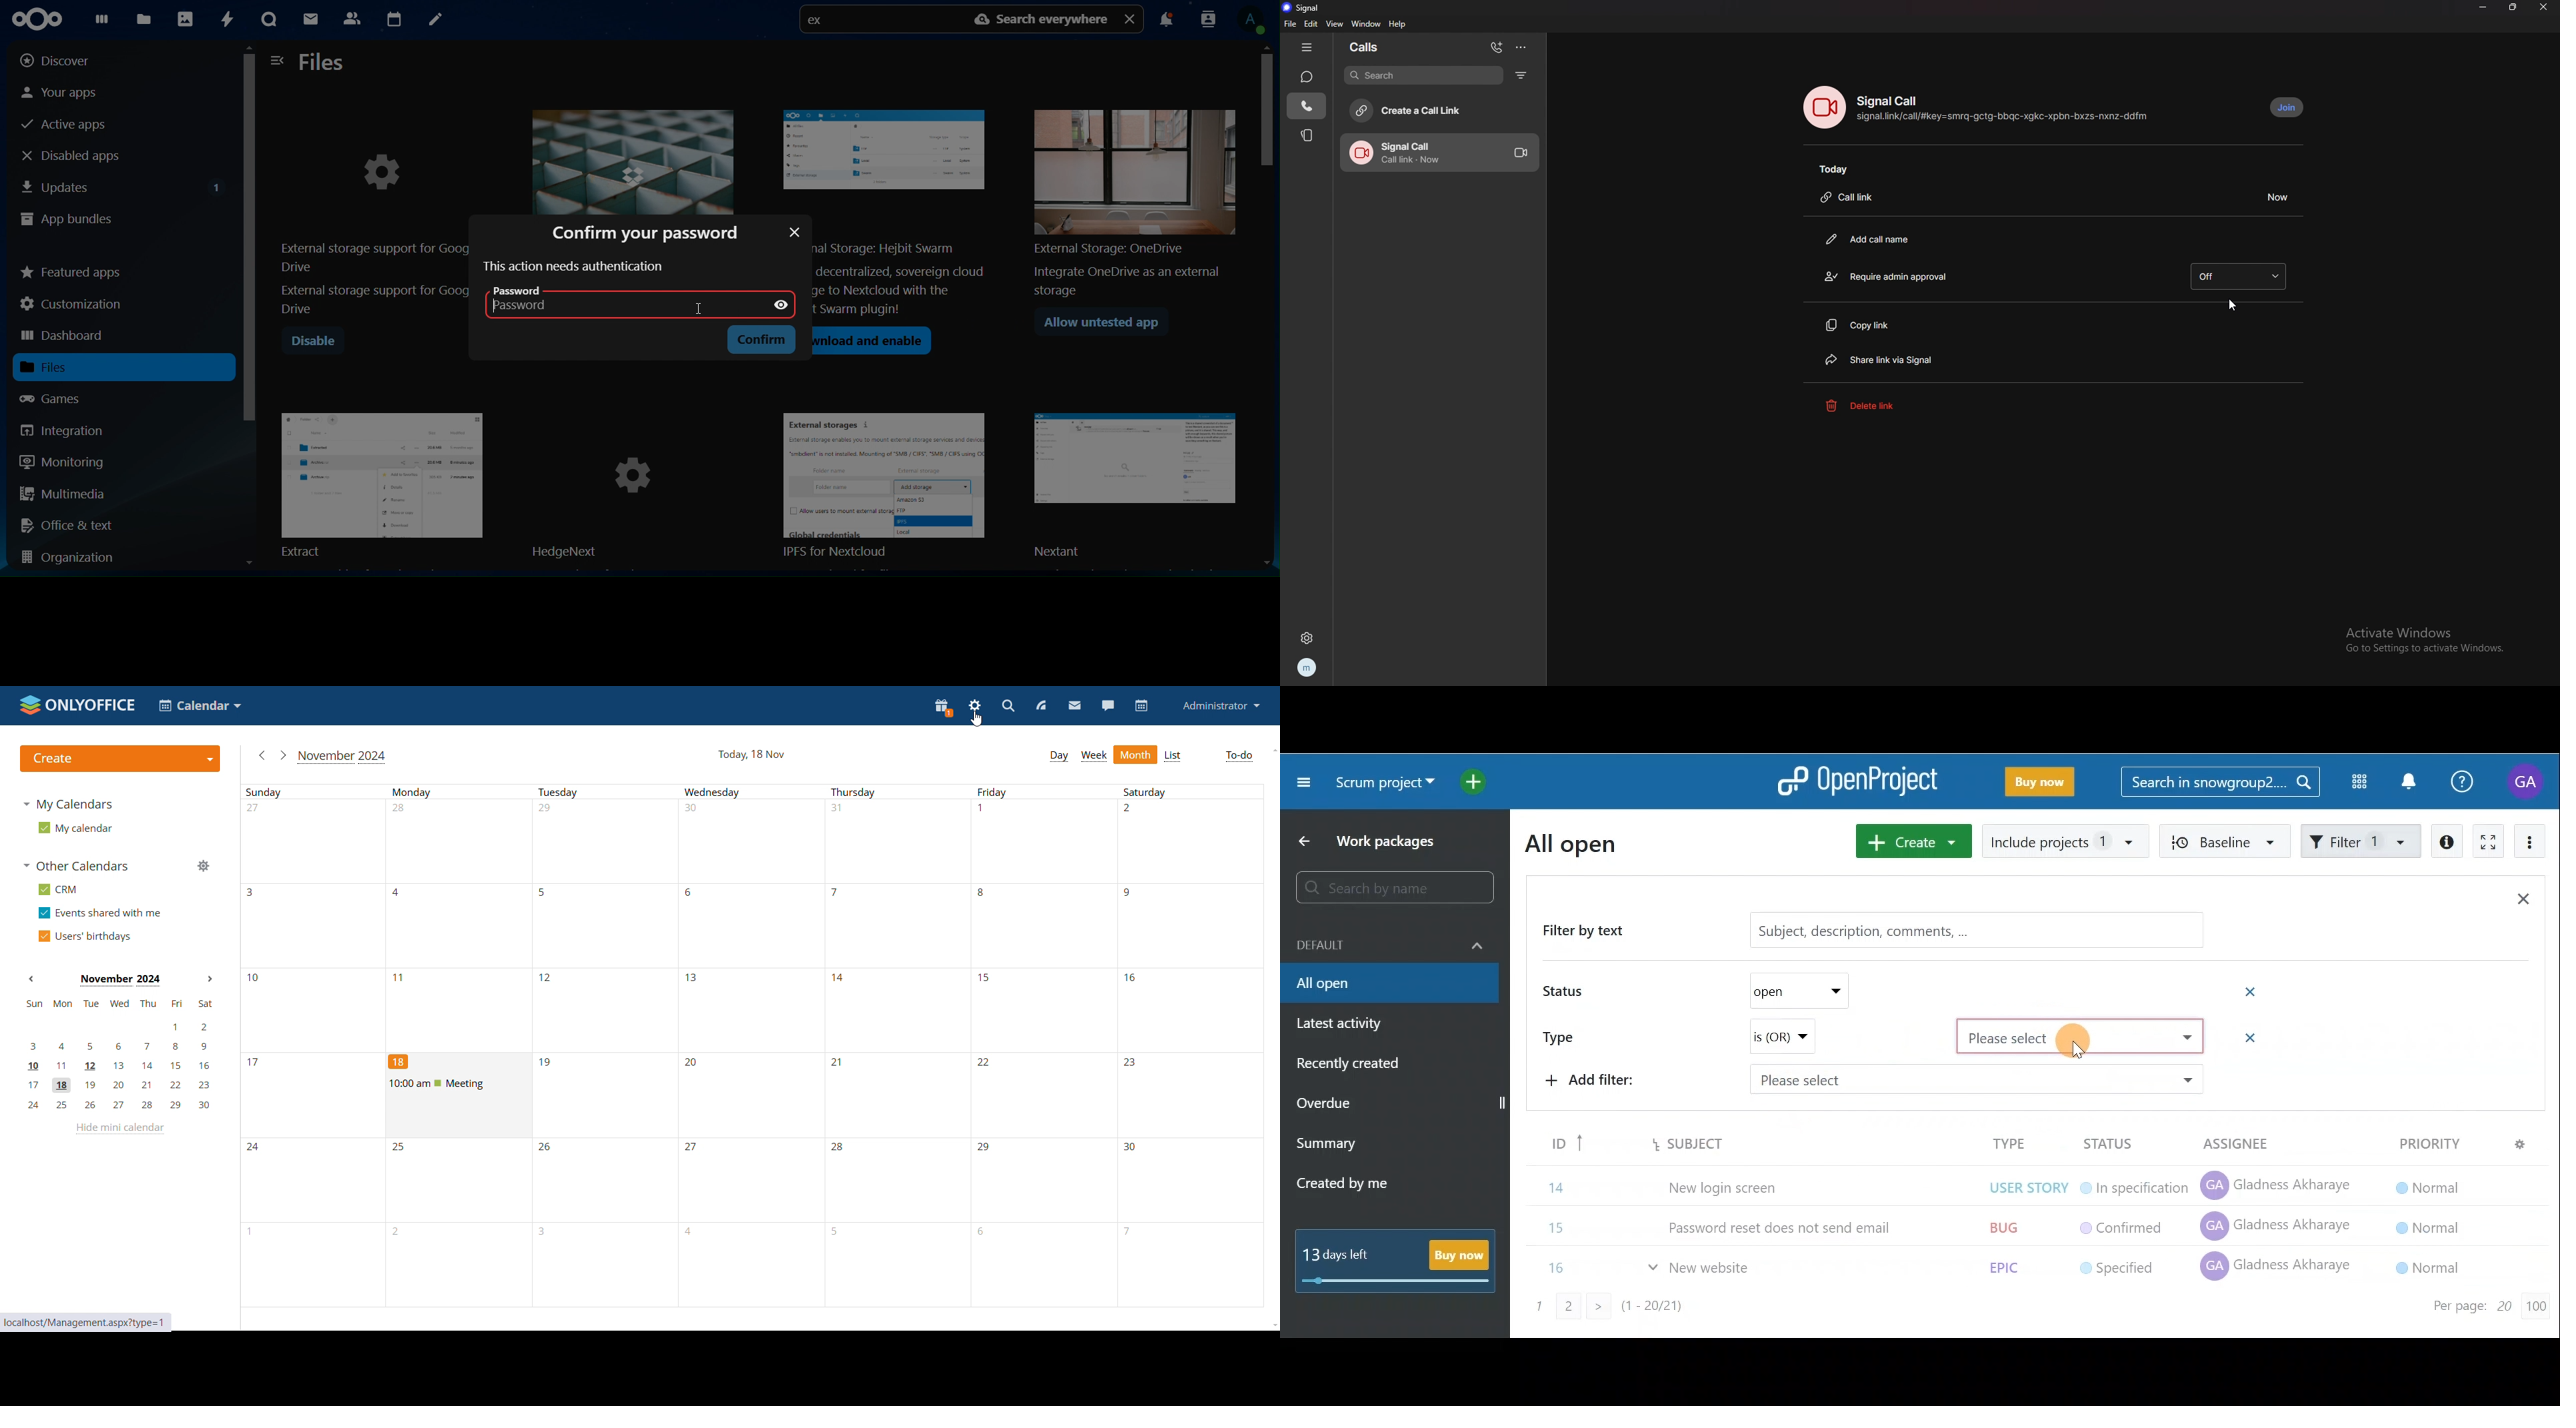 The image size is (2576, 1428). I want to click on call link, so click(1851, 197).